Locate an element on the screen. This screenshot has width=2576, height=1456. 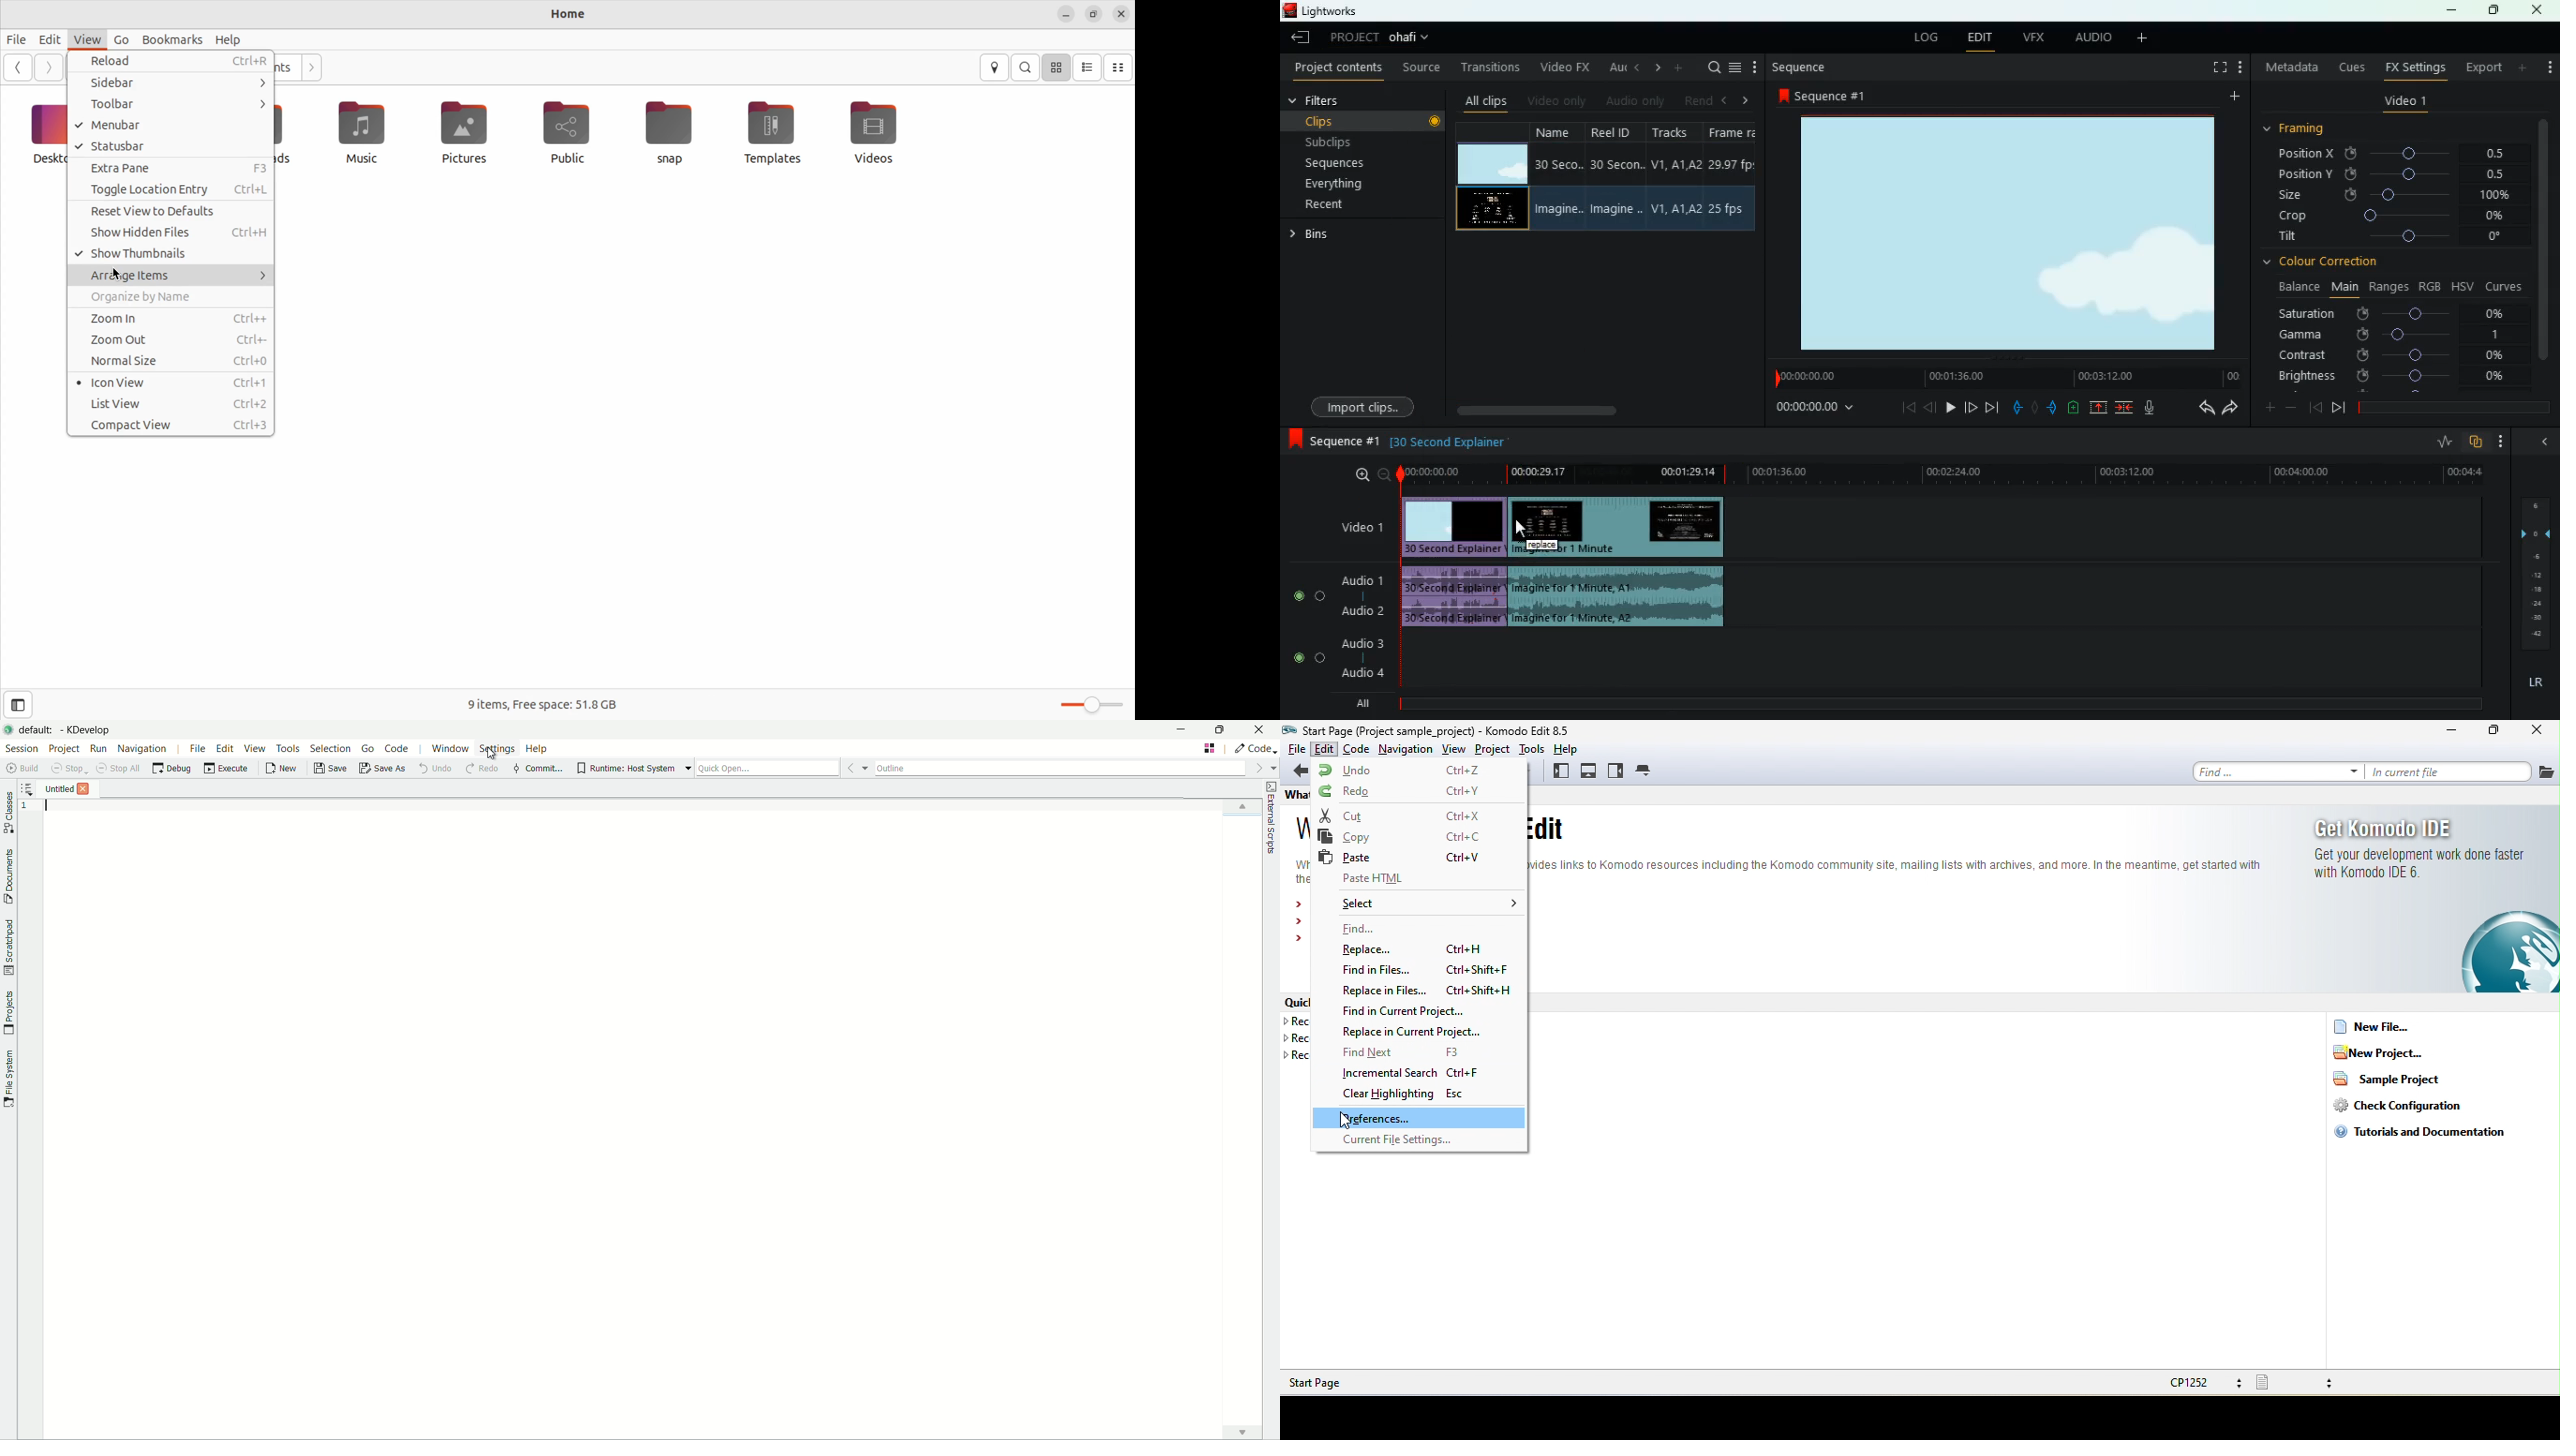
recent is located at coordinates (1346, 204).